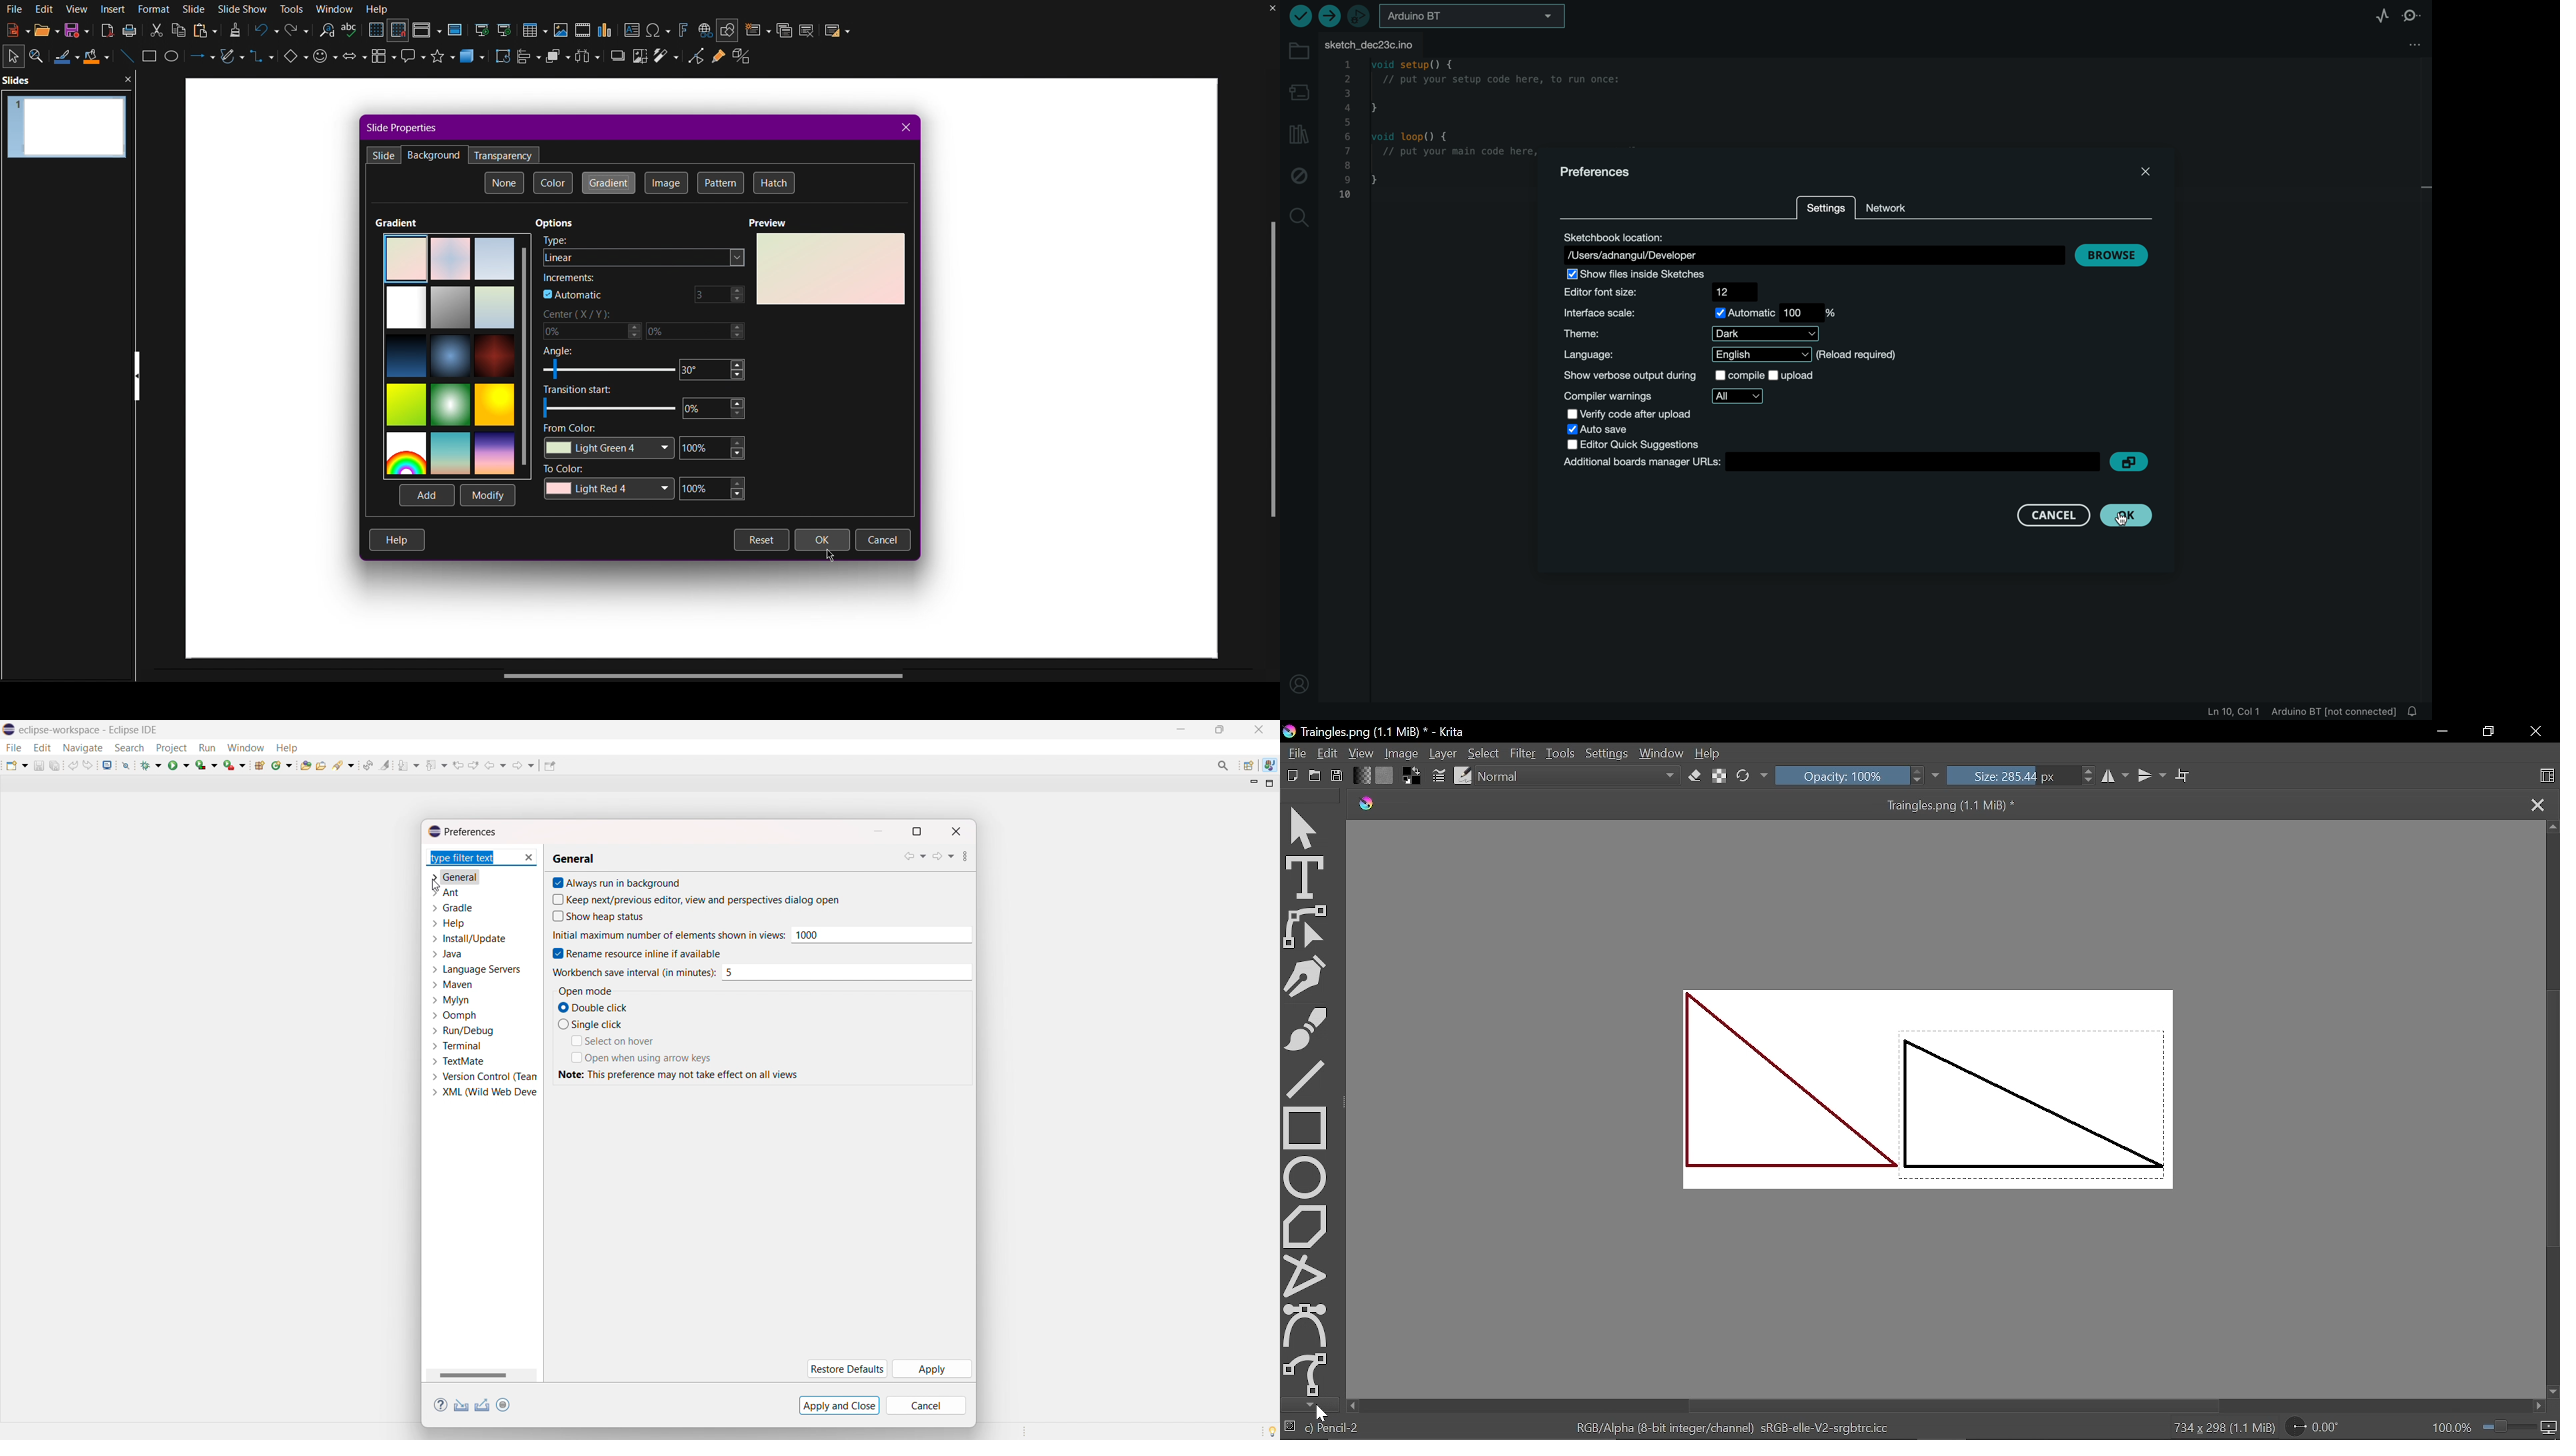  Describe the element at coordinates (639, 61) in the screenshot. I see `Crop images` at that location.